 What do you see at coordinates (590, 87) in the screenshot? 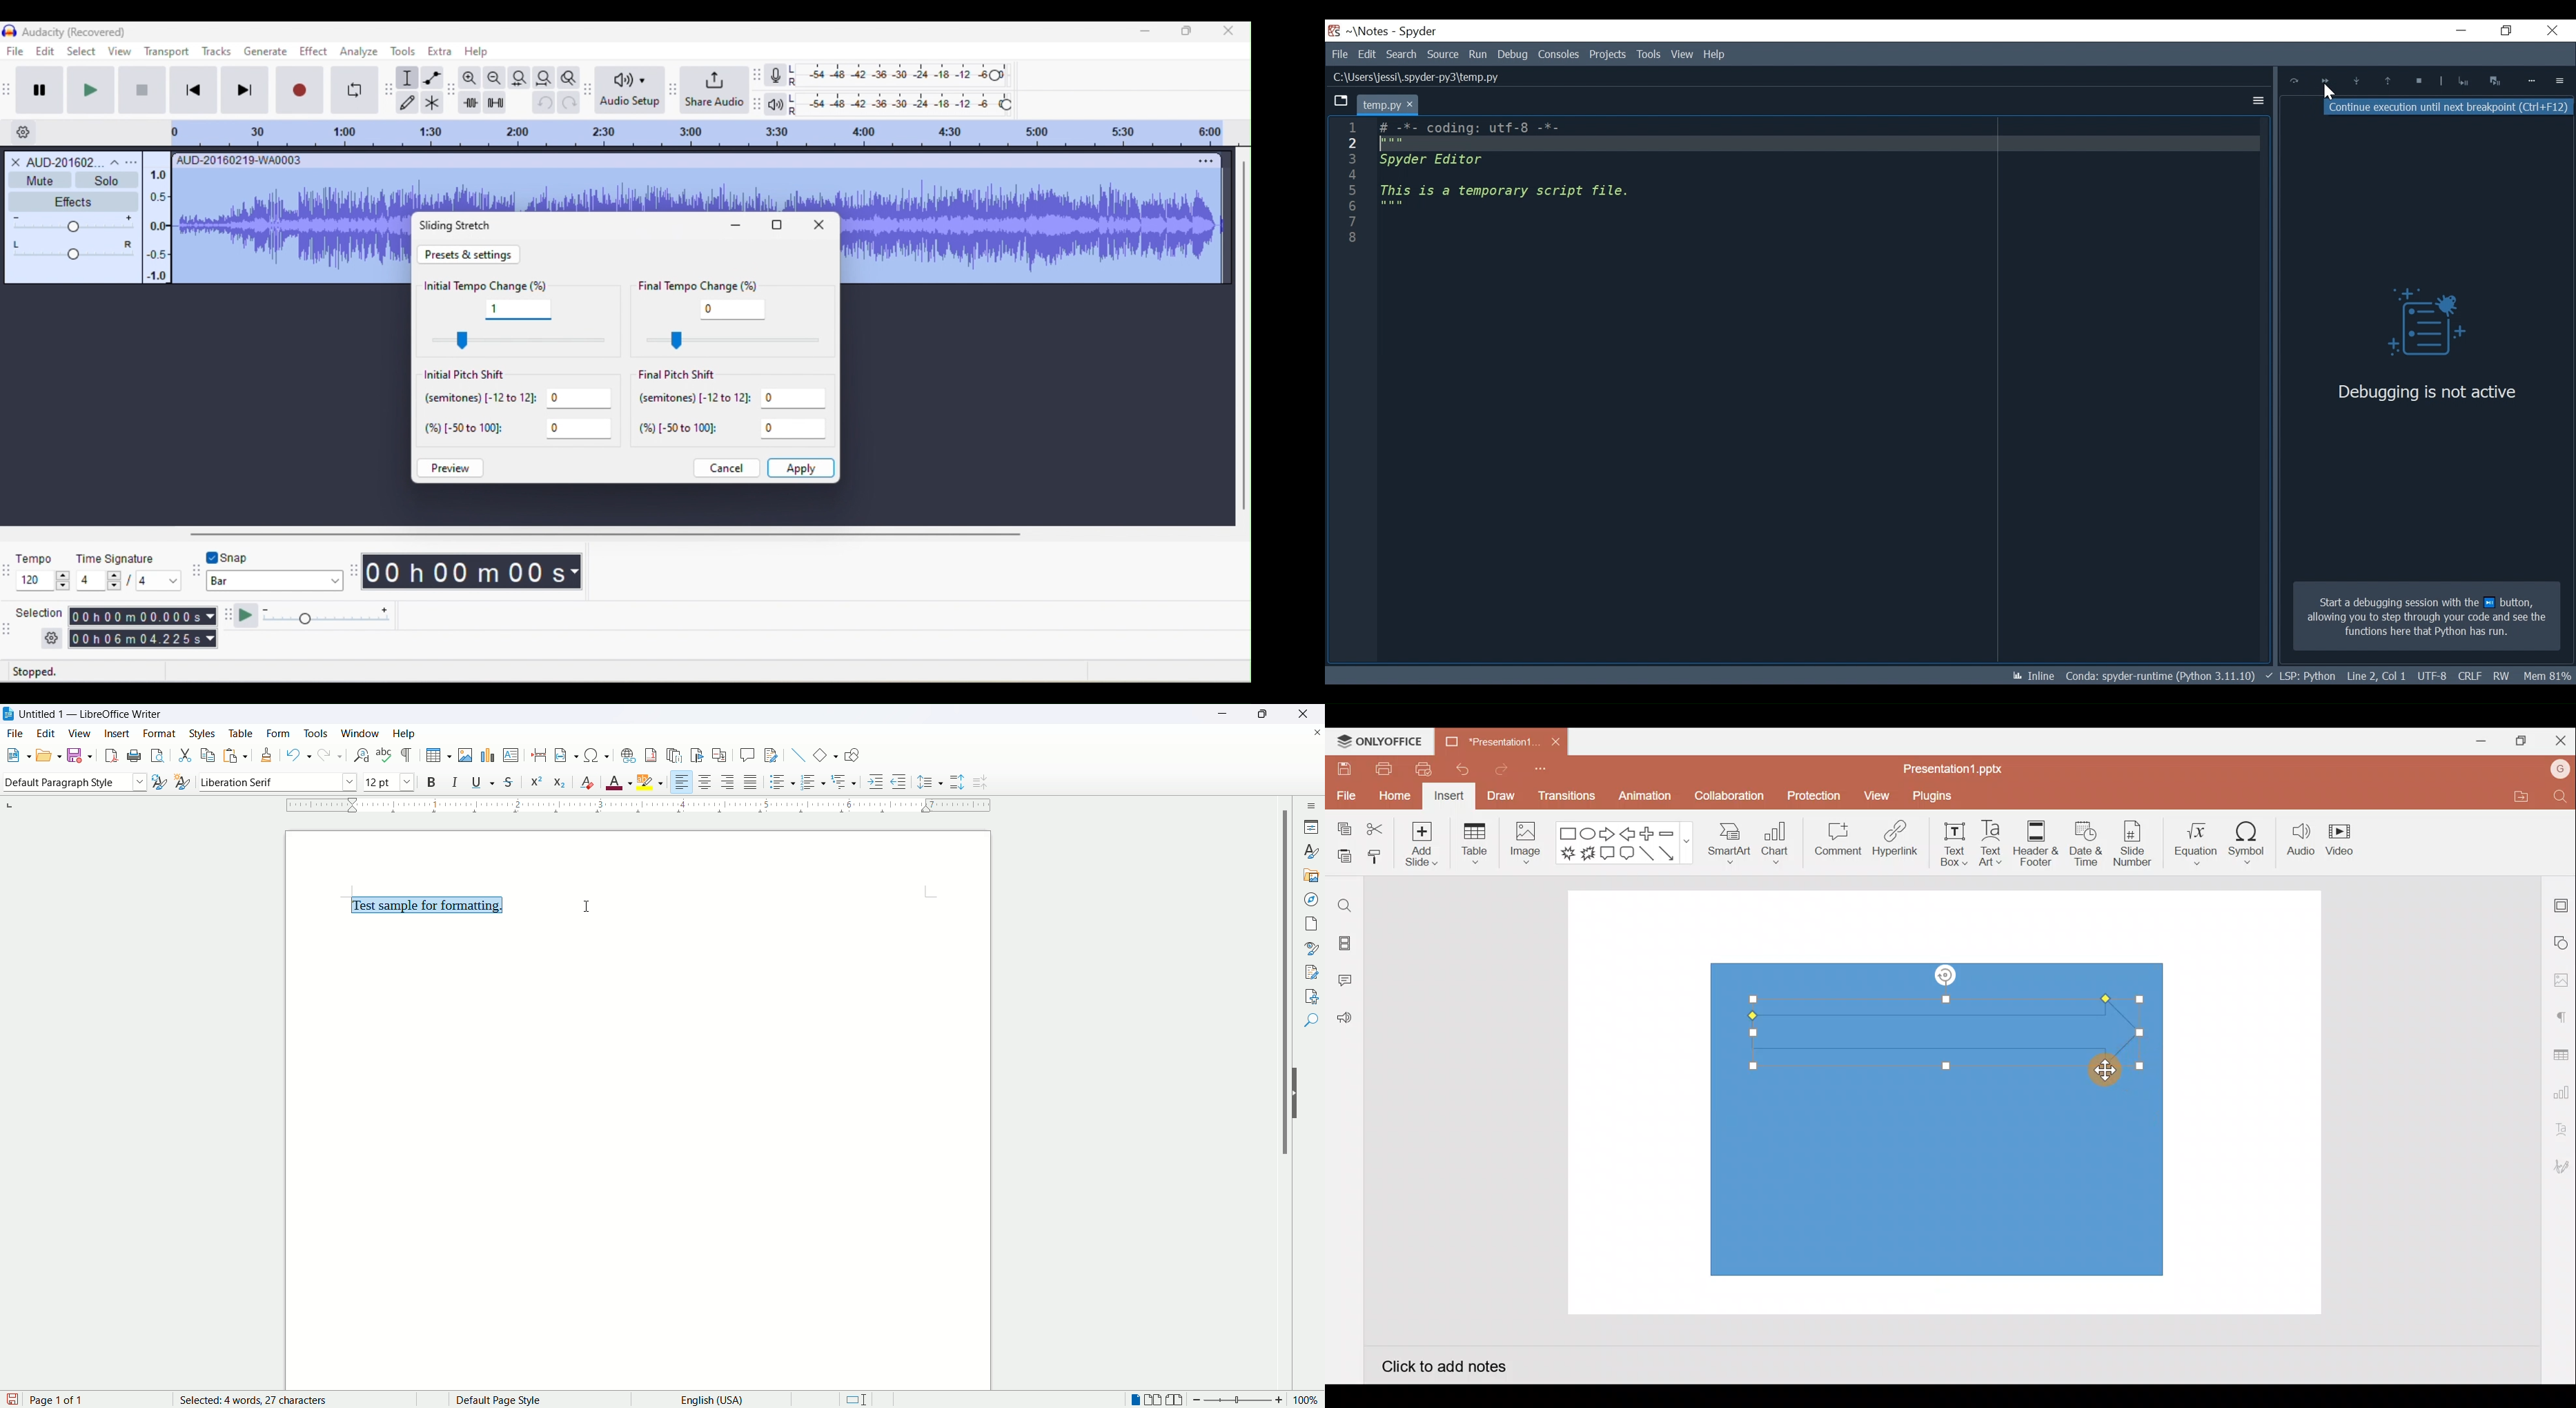
I see `audacity audio setup` at bounding box center [590, 87].